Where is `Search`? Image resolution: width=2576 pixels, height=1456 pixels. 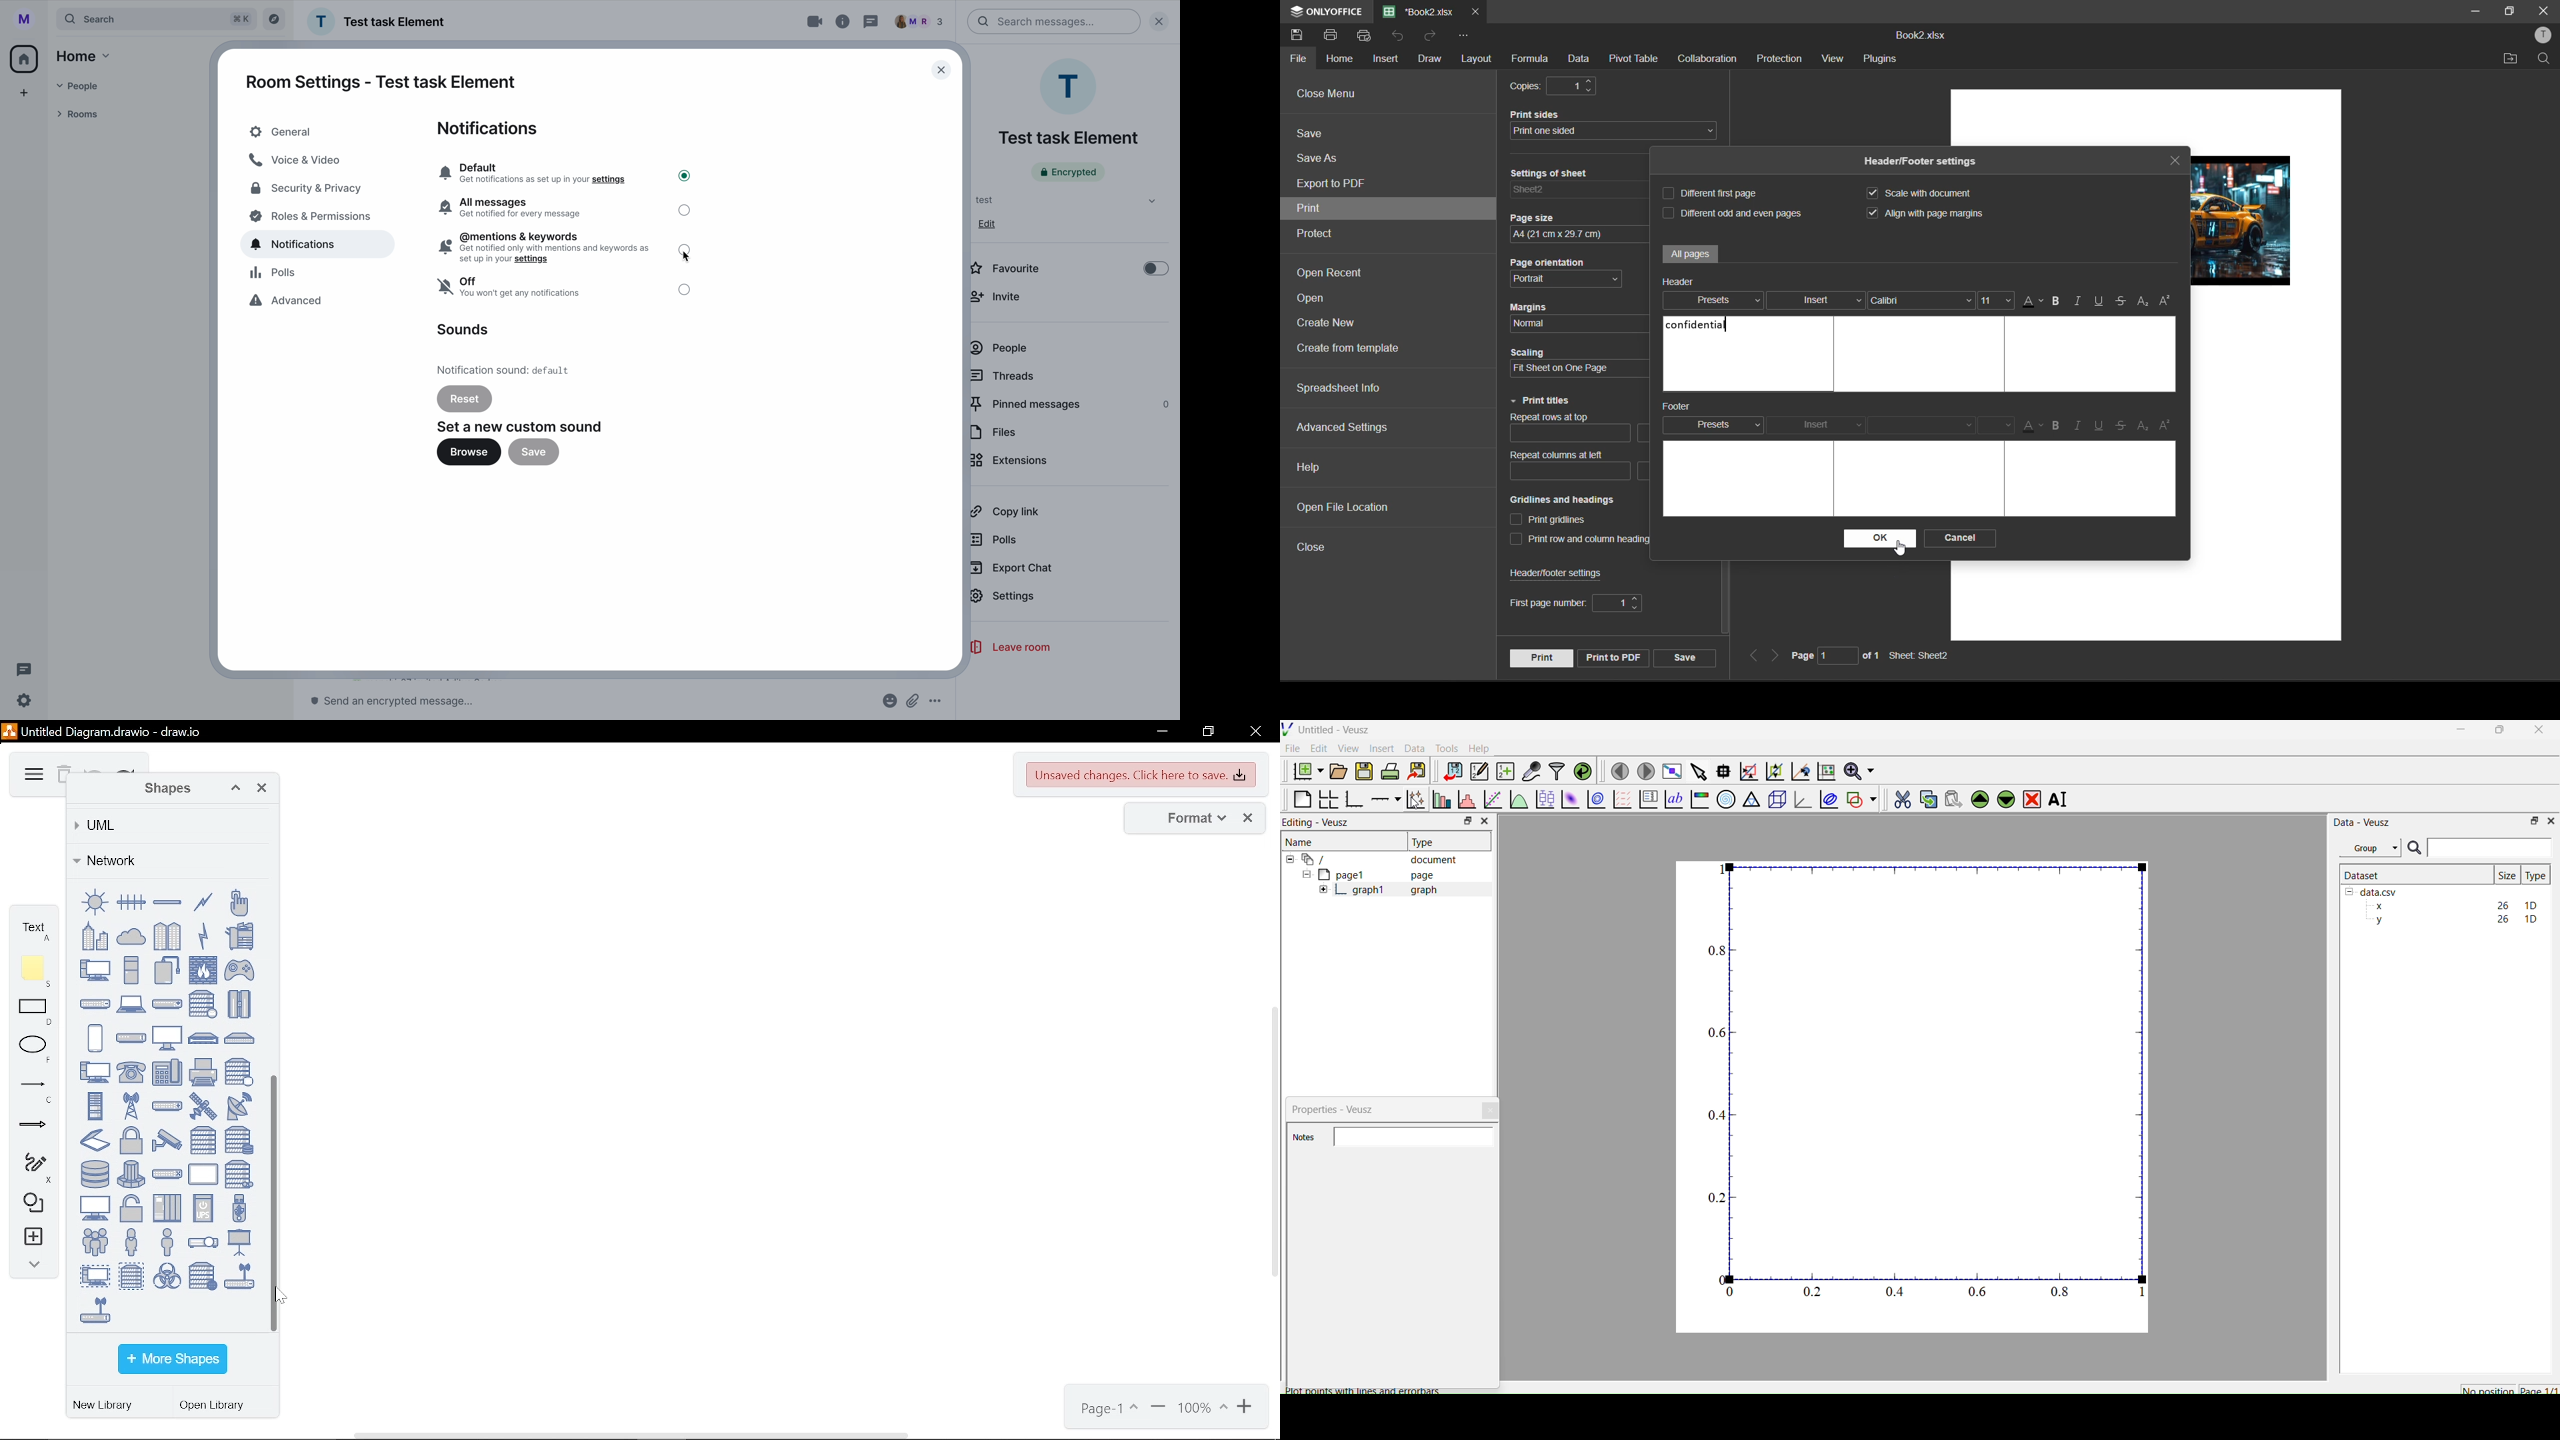
Search is located at coordinates (2414, 849).